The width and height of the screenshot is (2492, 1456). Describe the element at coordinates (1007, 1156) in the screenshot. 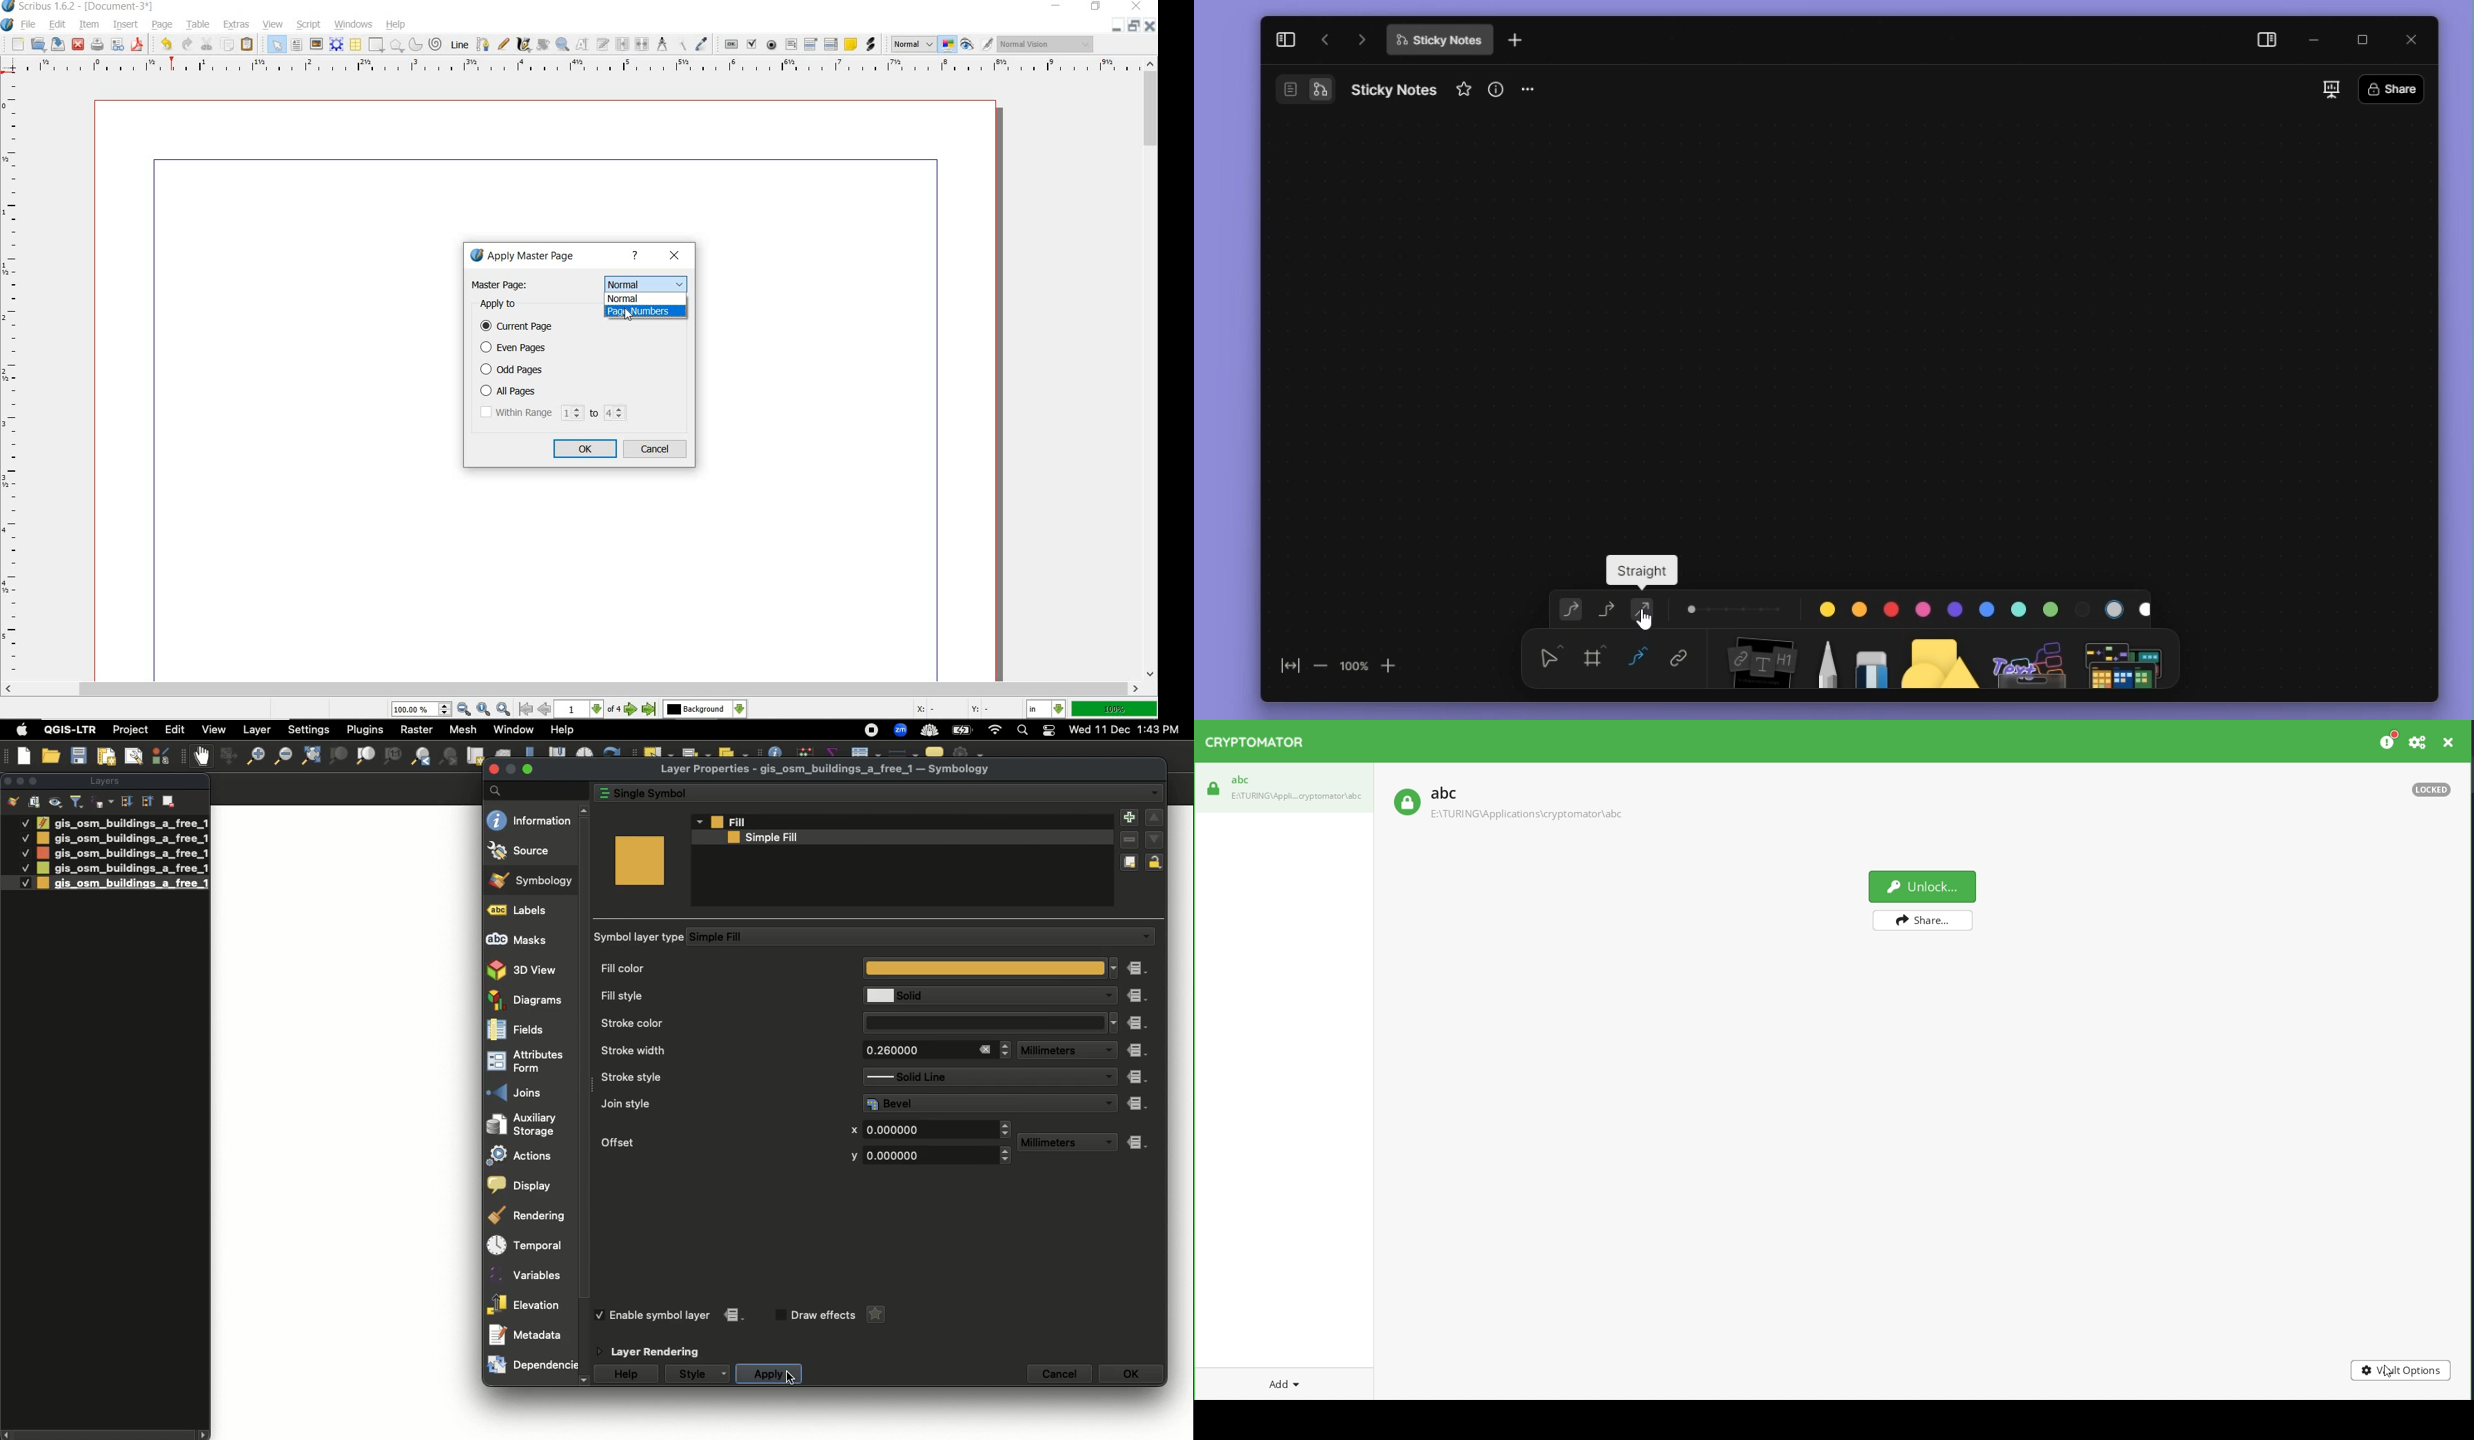

I see `Drop down` at that location.